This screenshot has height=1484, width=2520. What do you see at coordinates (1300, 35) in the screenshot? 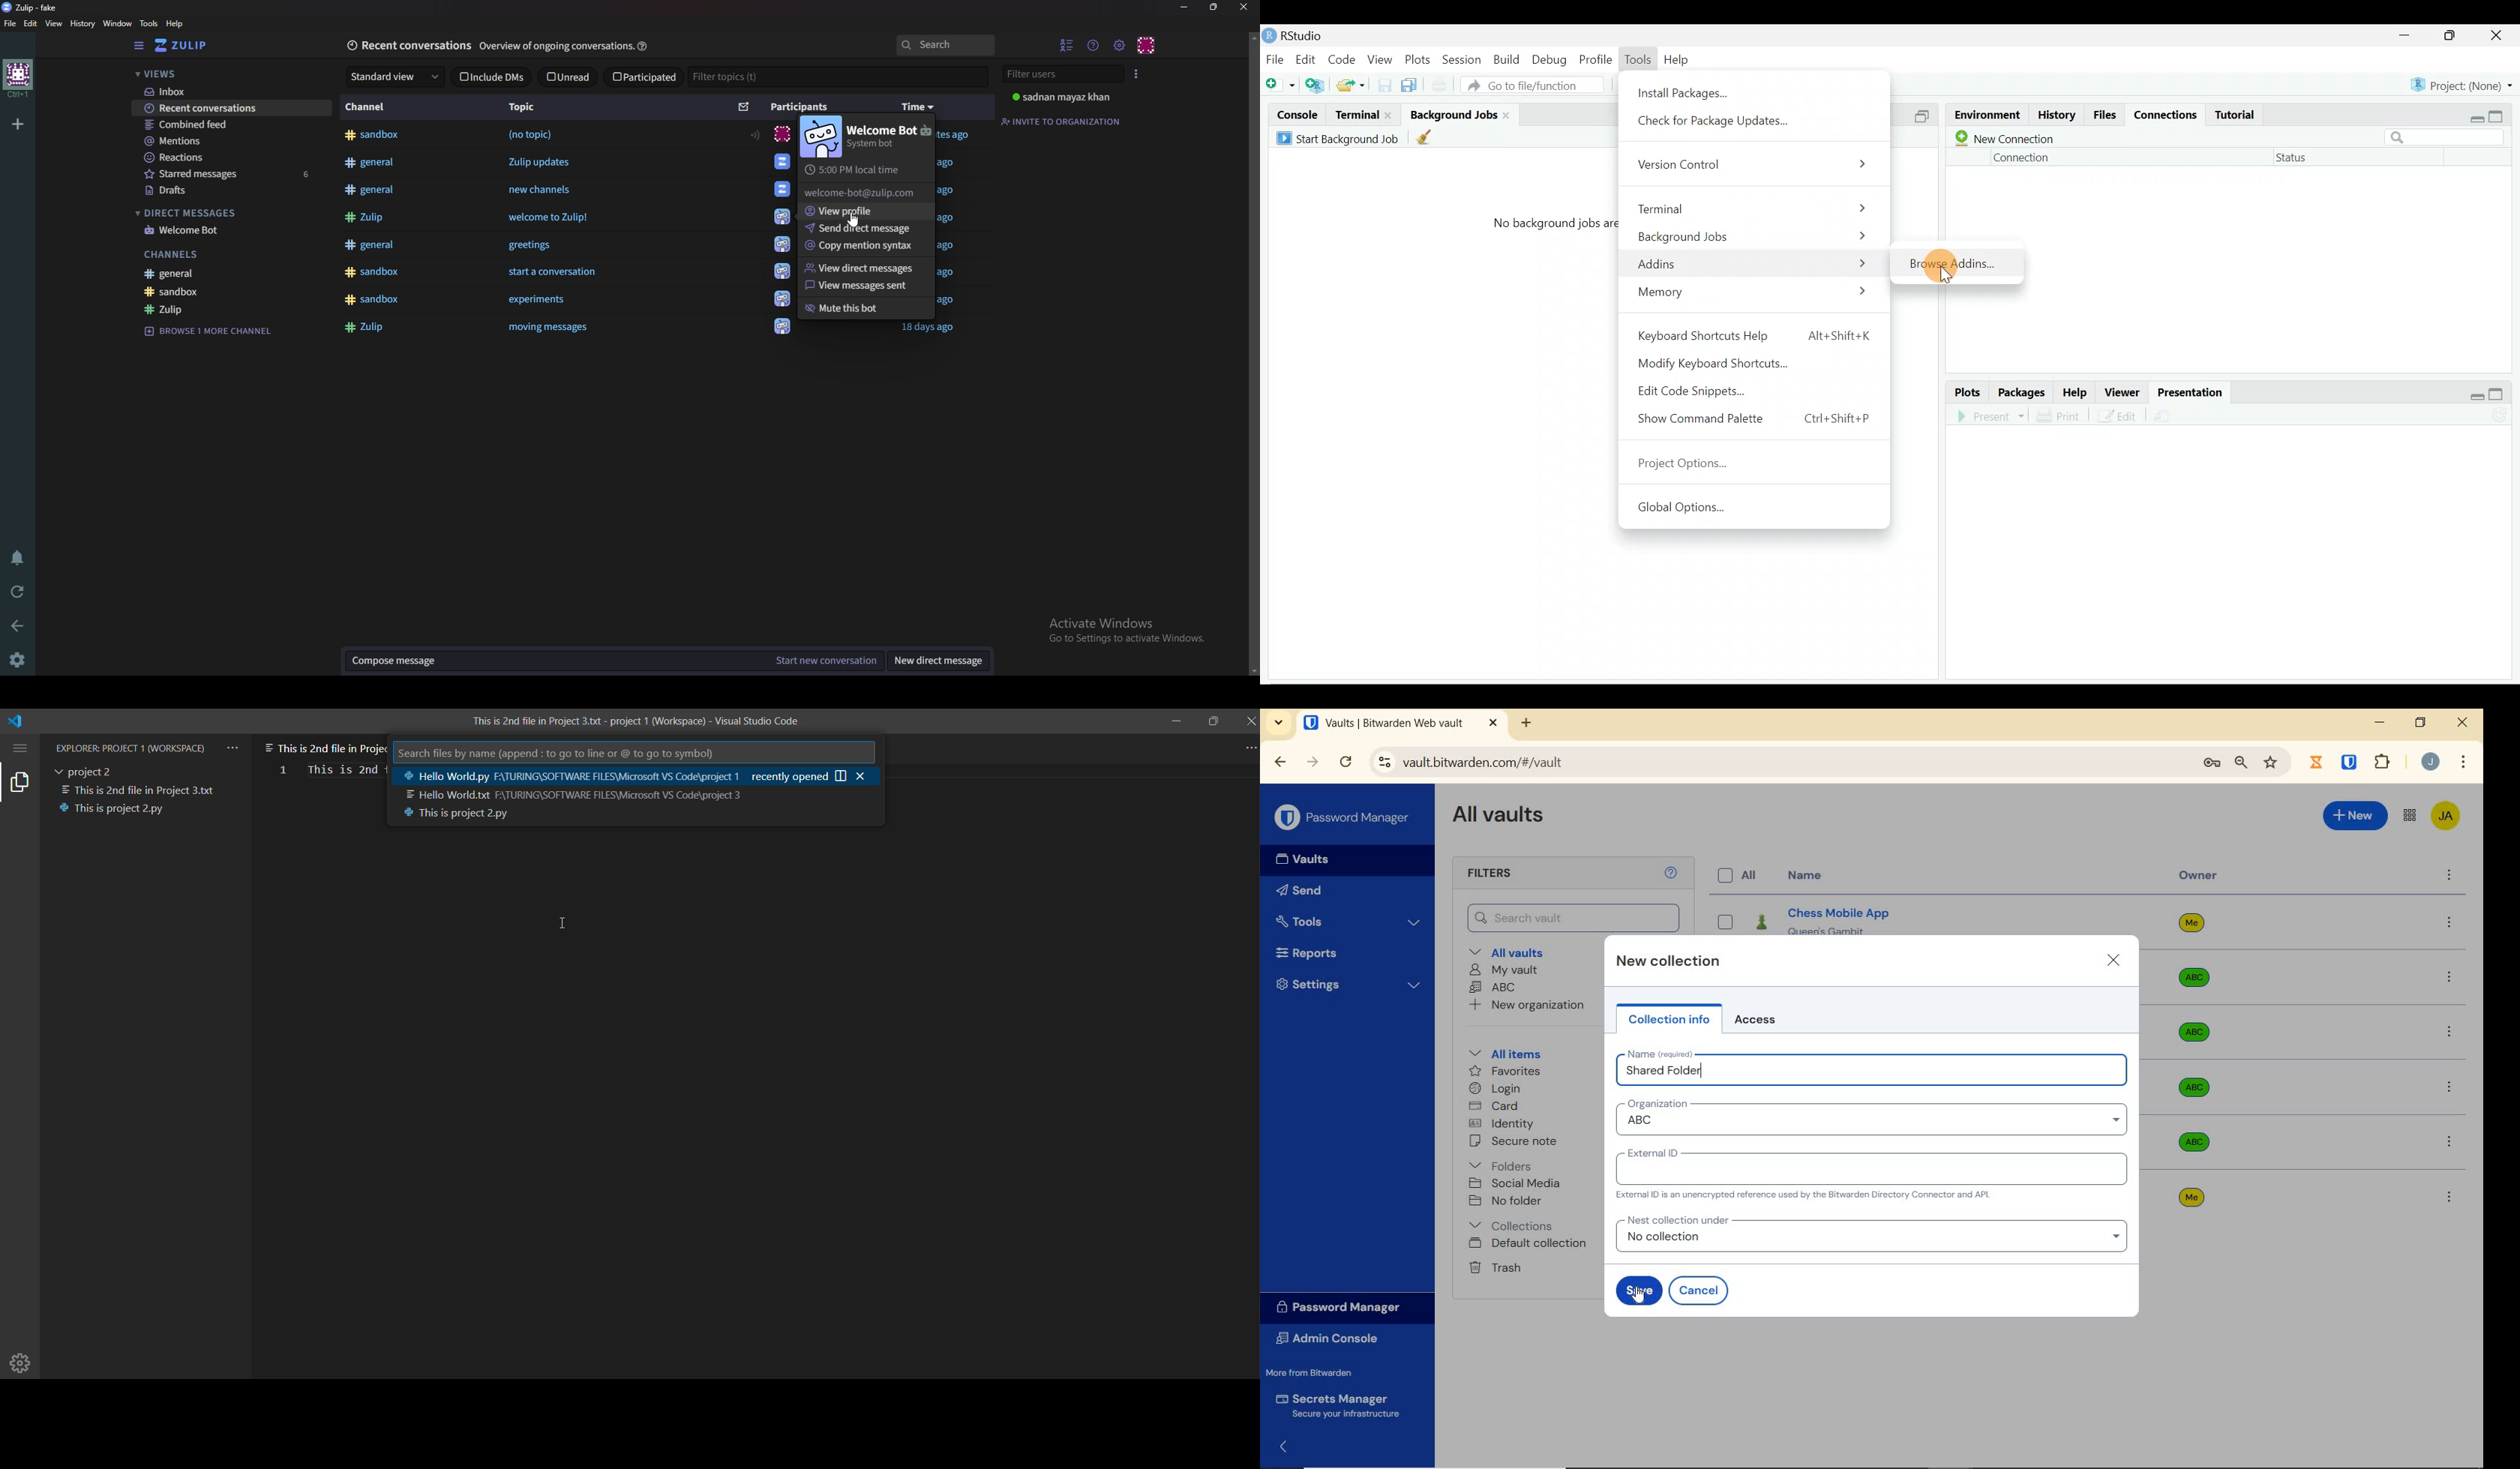
I see `RStudio` at bounding box center [1300, 35].